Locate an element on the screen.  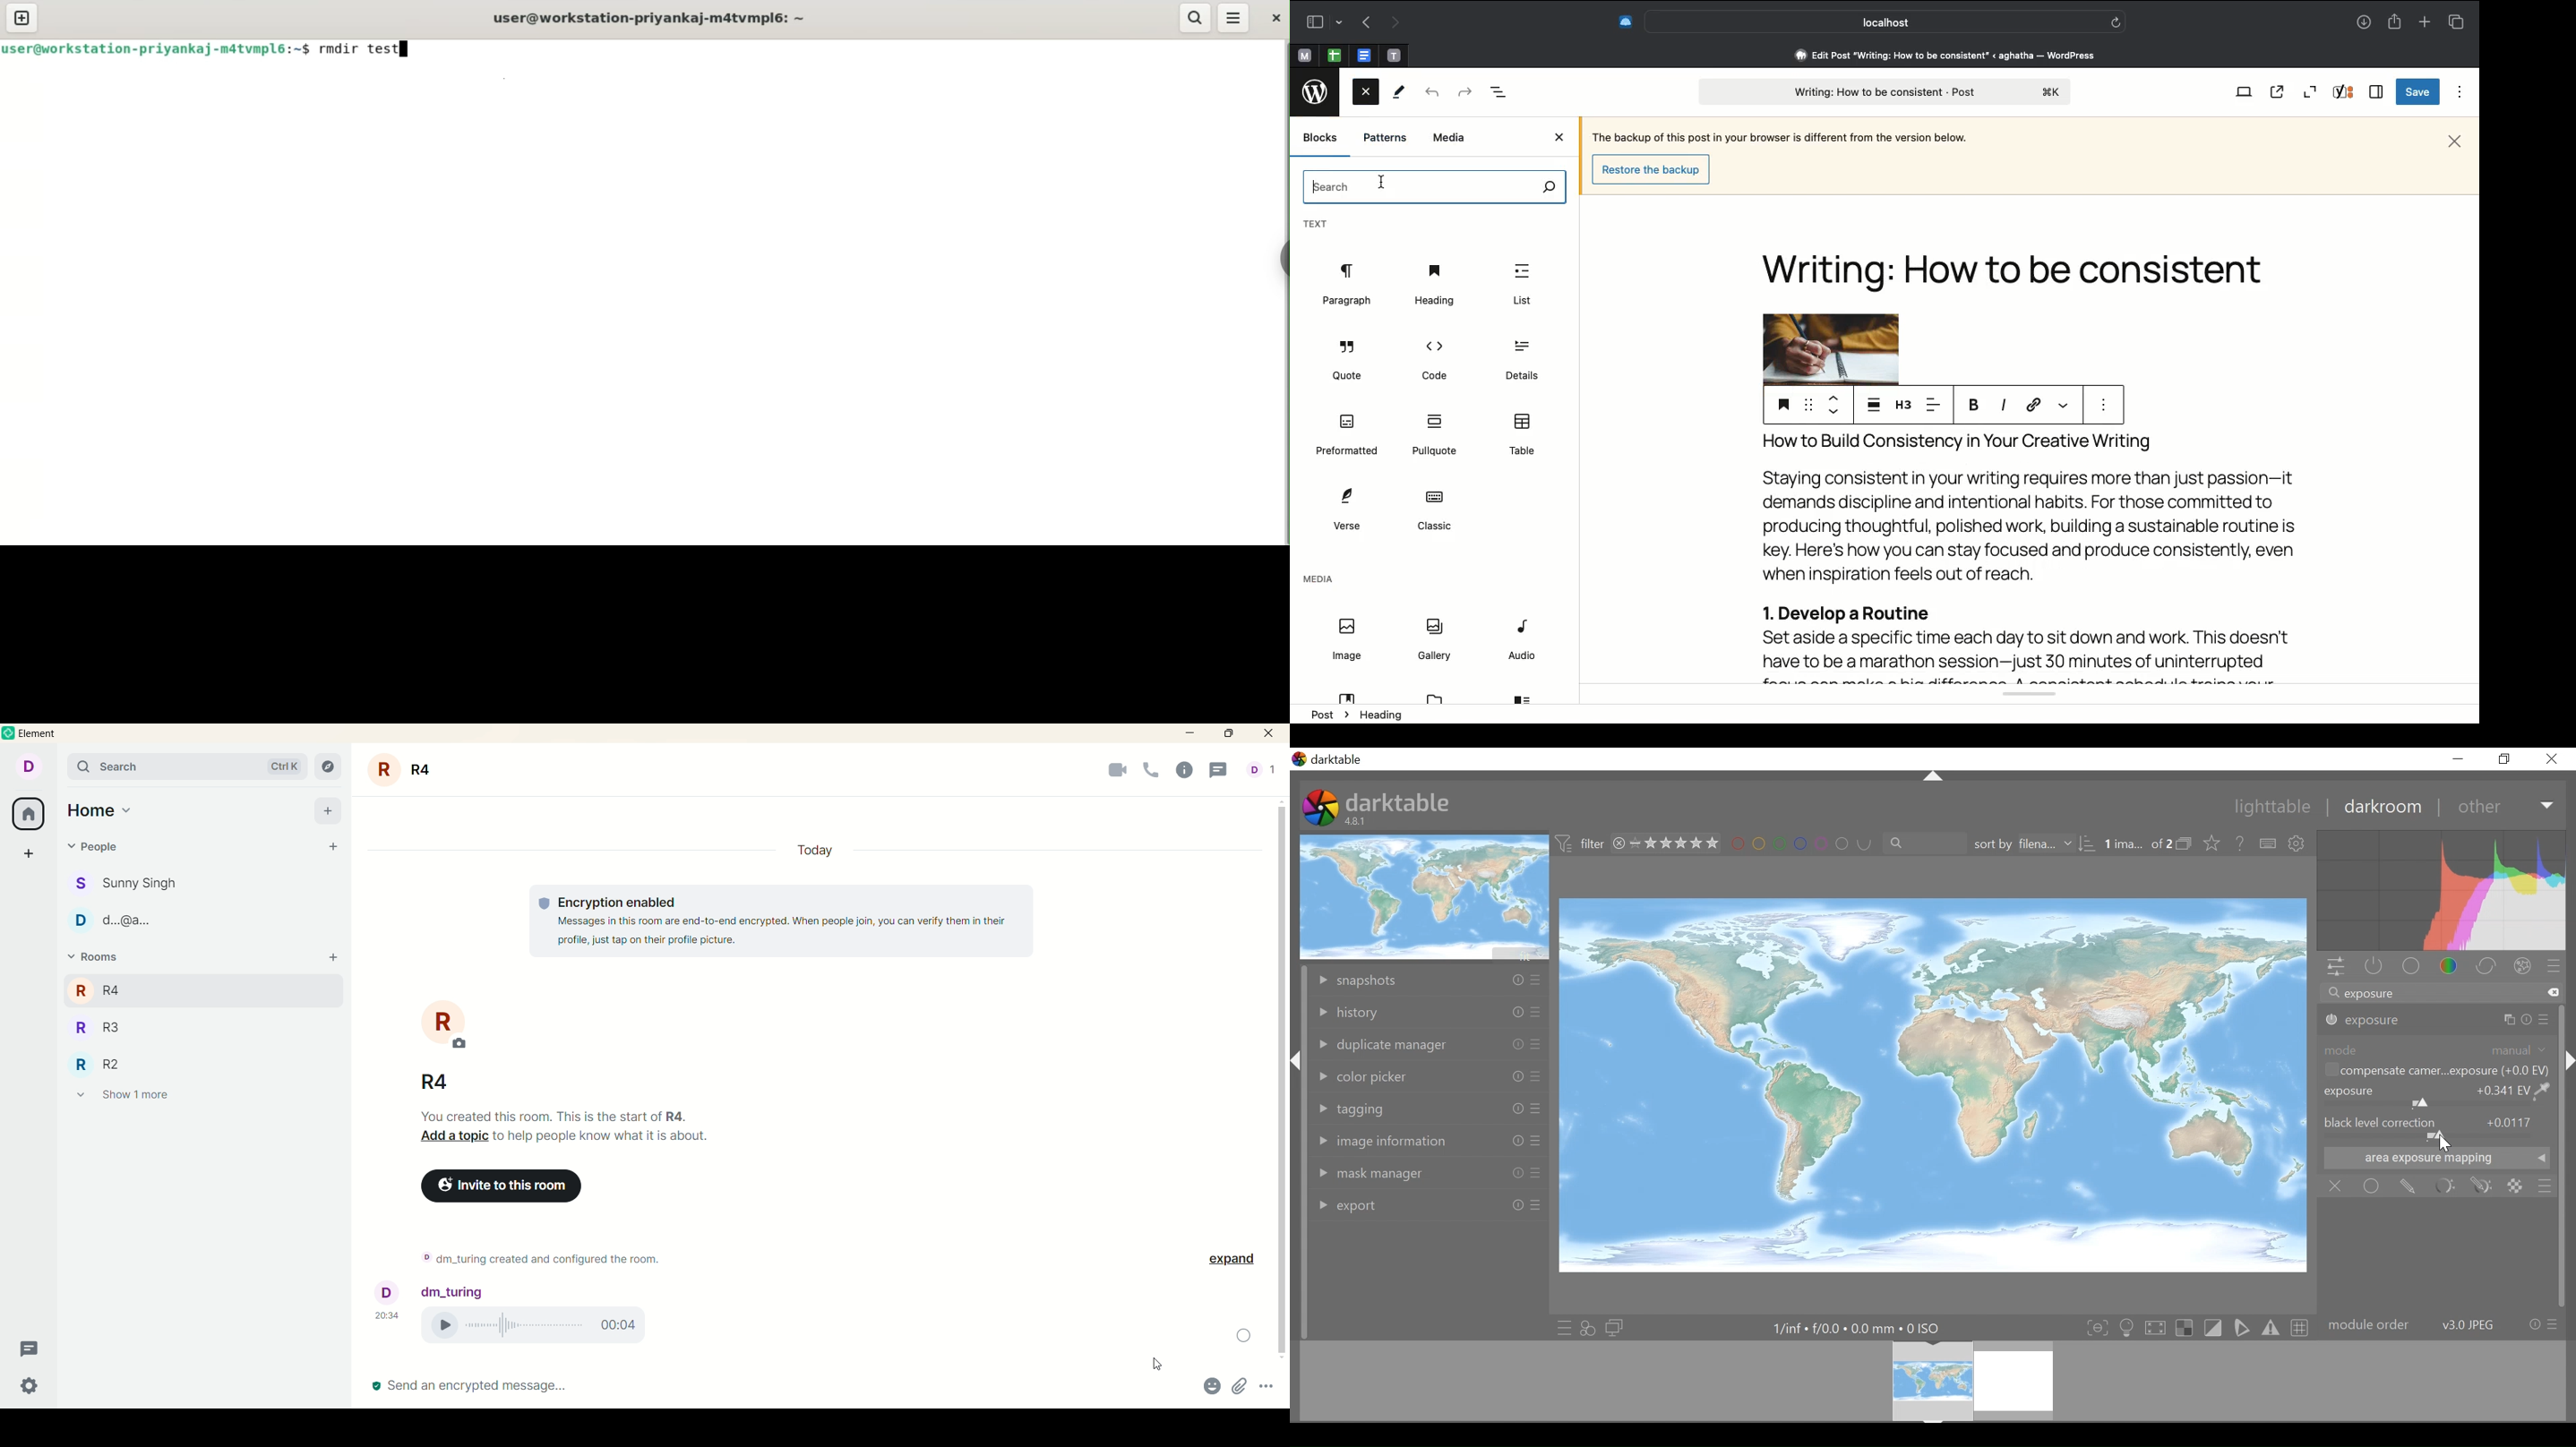
edit post is located at coordinates (1947, 55).